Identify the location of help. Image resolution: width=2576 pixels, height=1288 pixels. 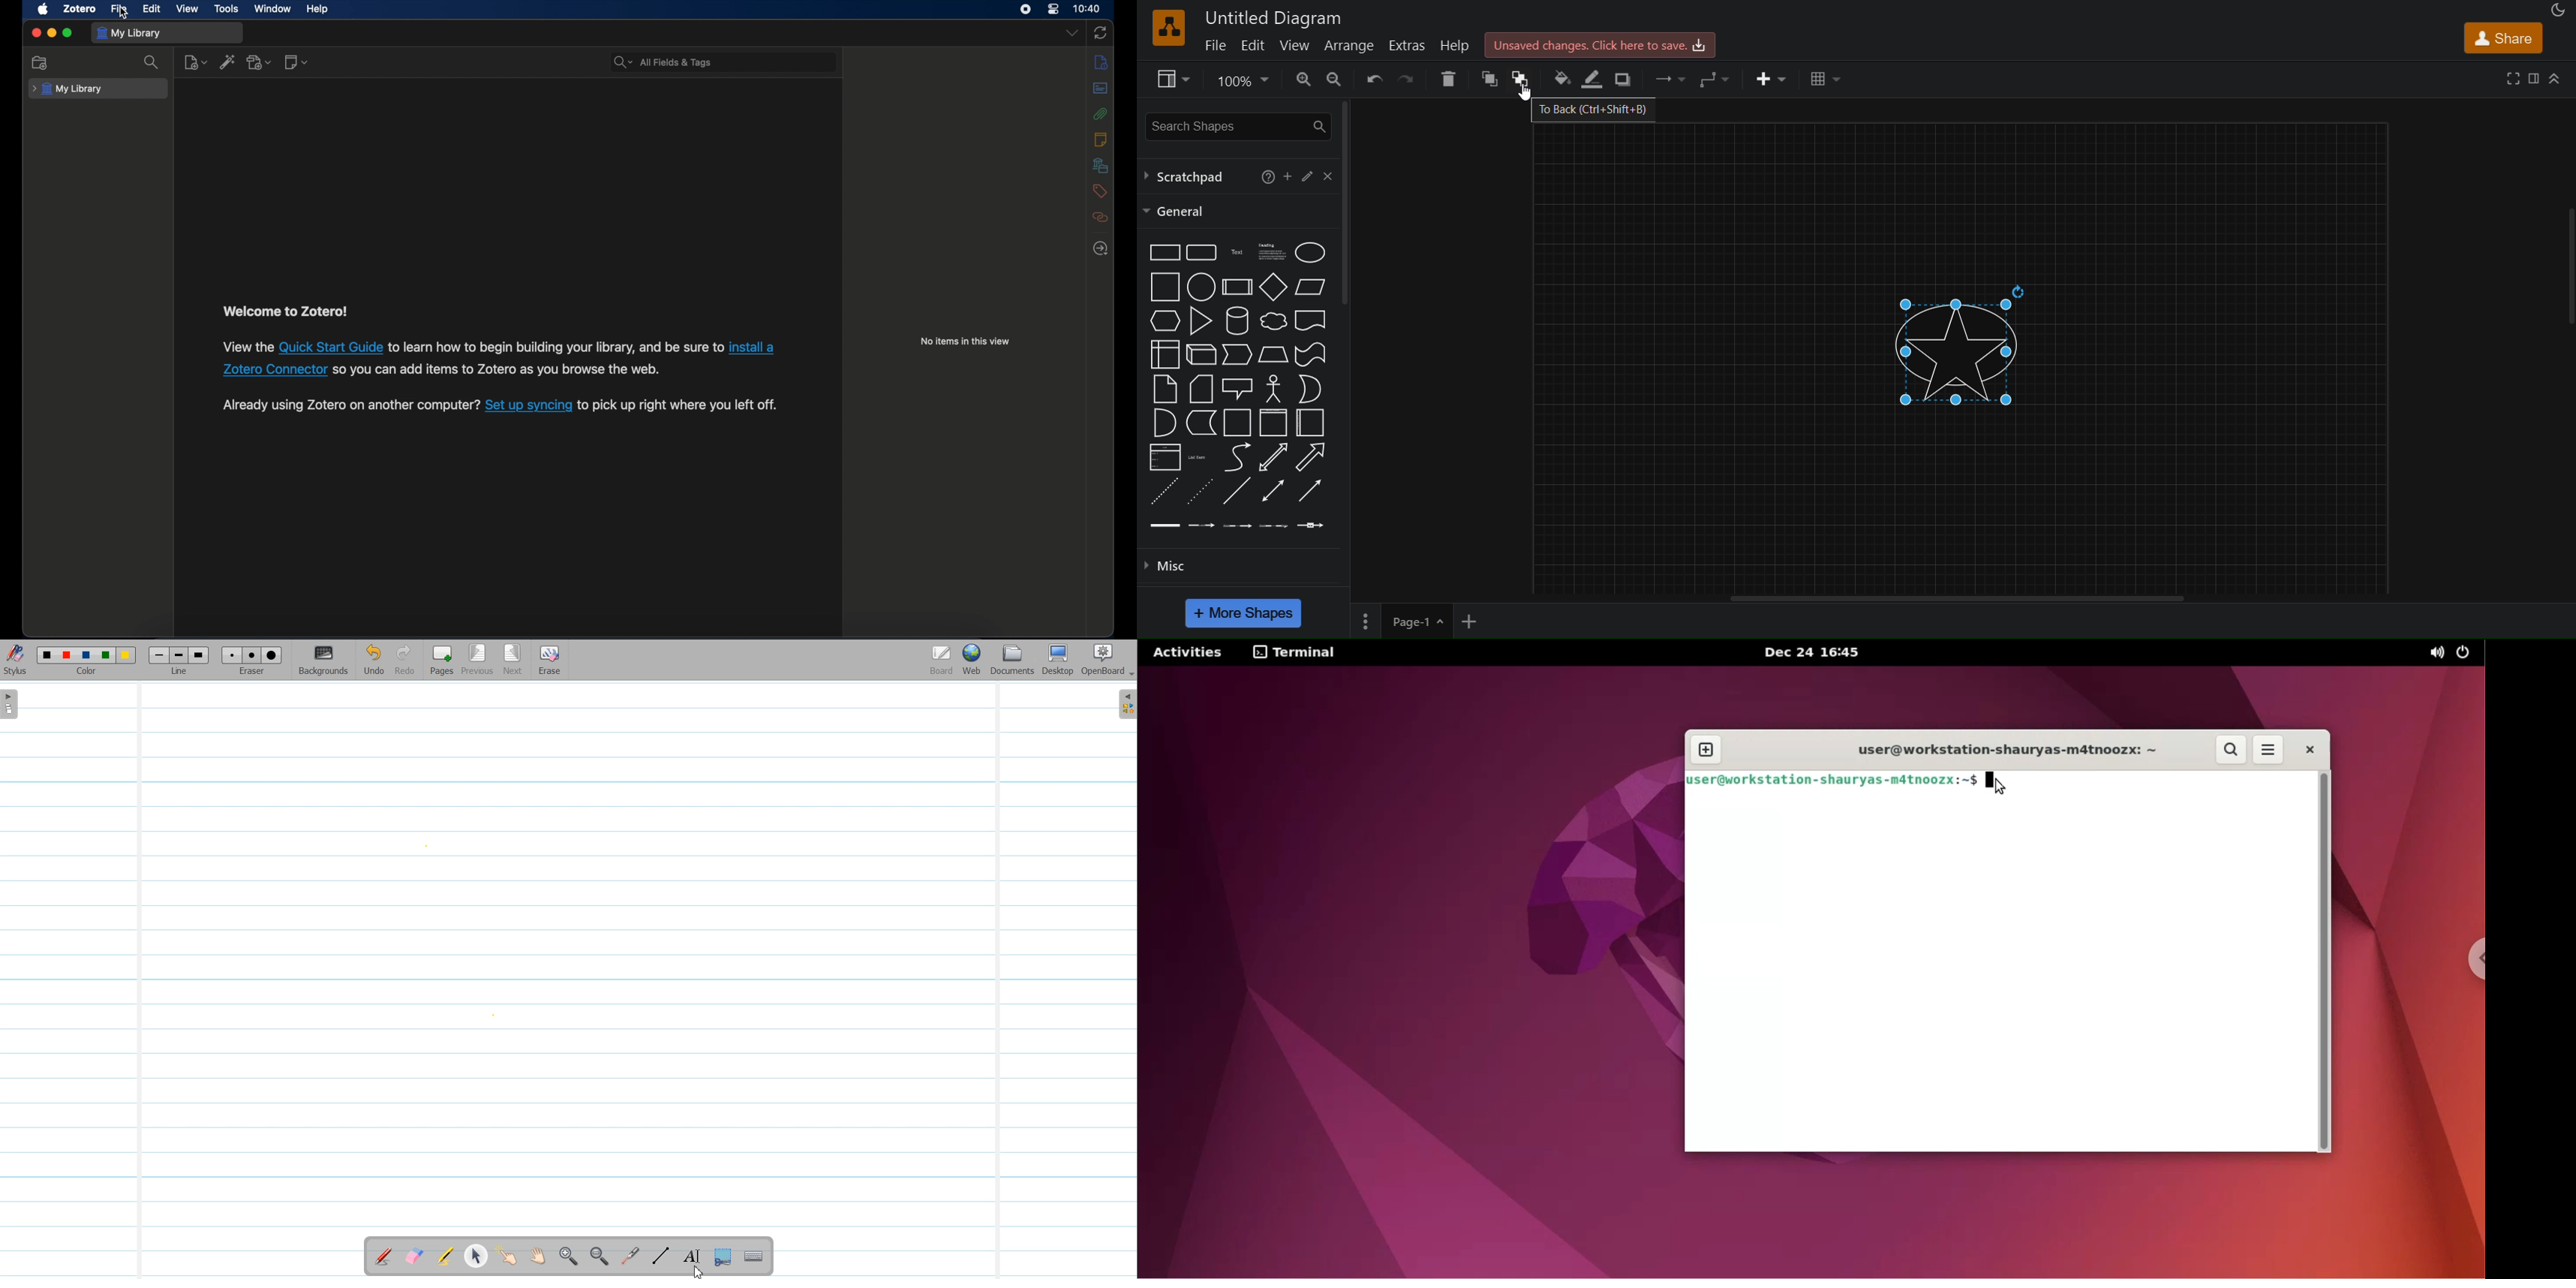
(1265, 178).